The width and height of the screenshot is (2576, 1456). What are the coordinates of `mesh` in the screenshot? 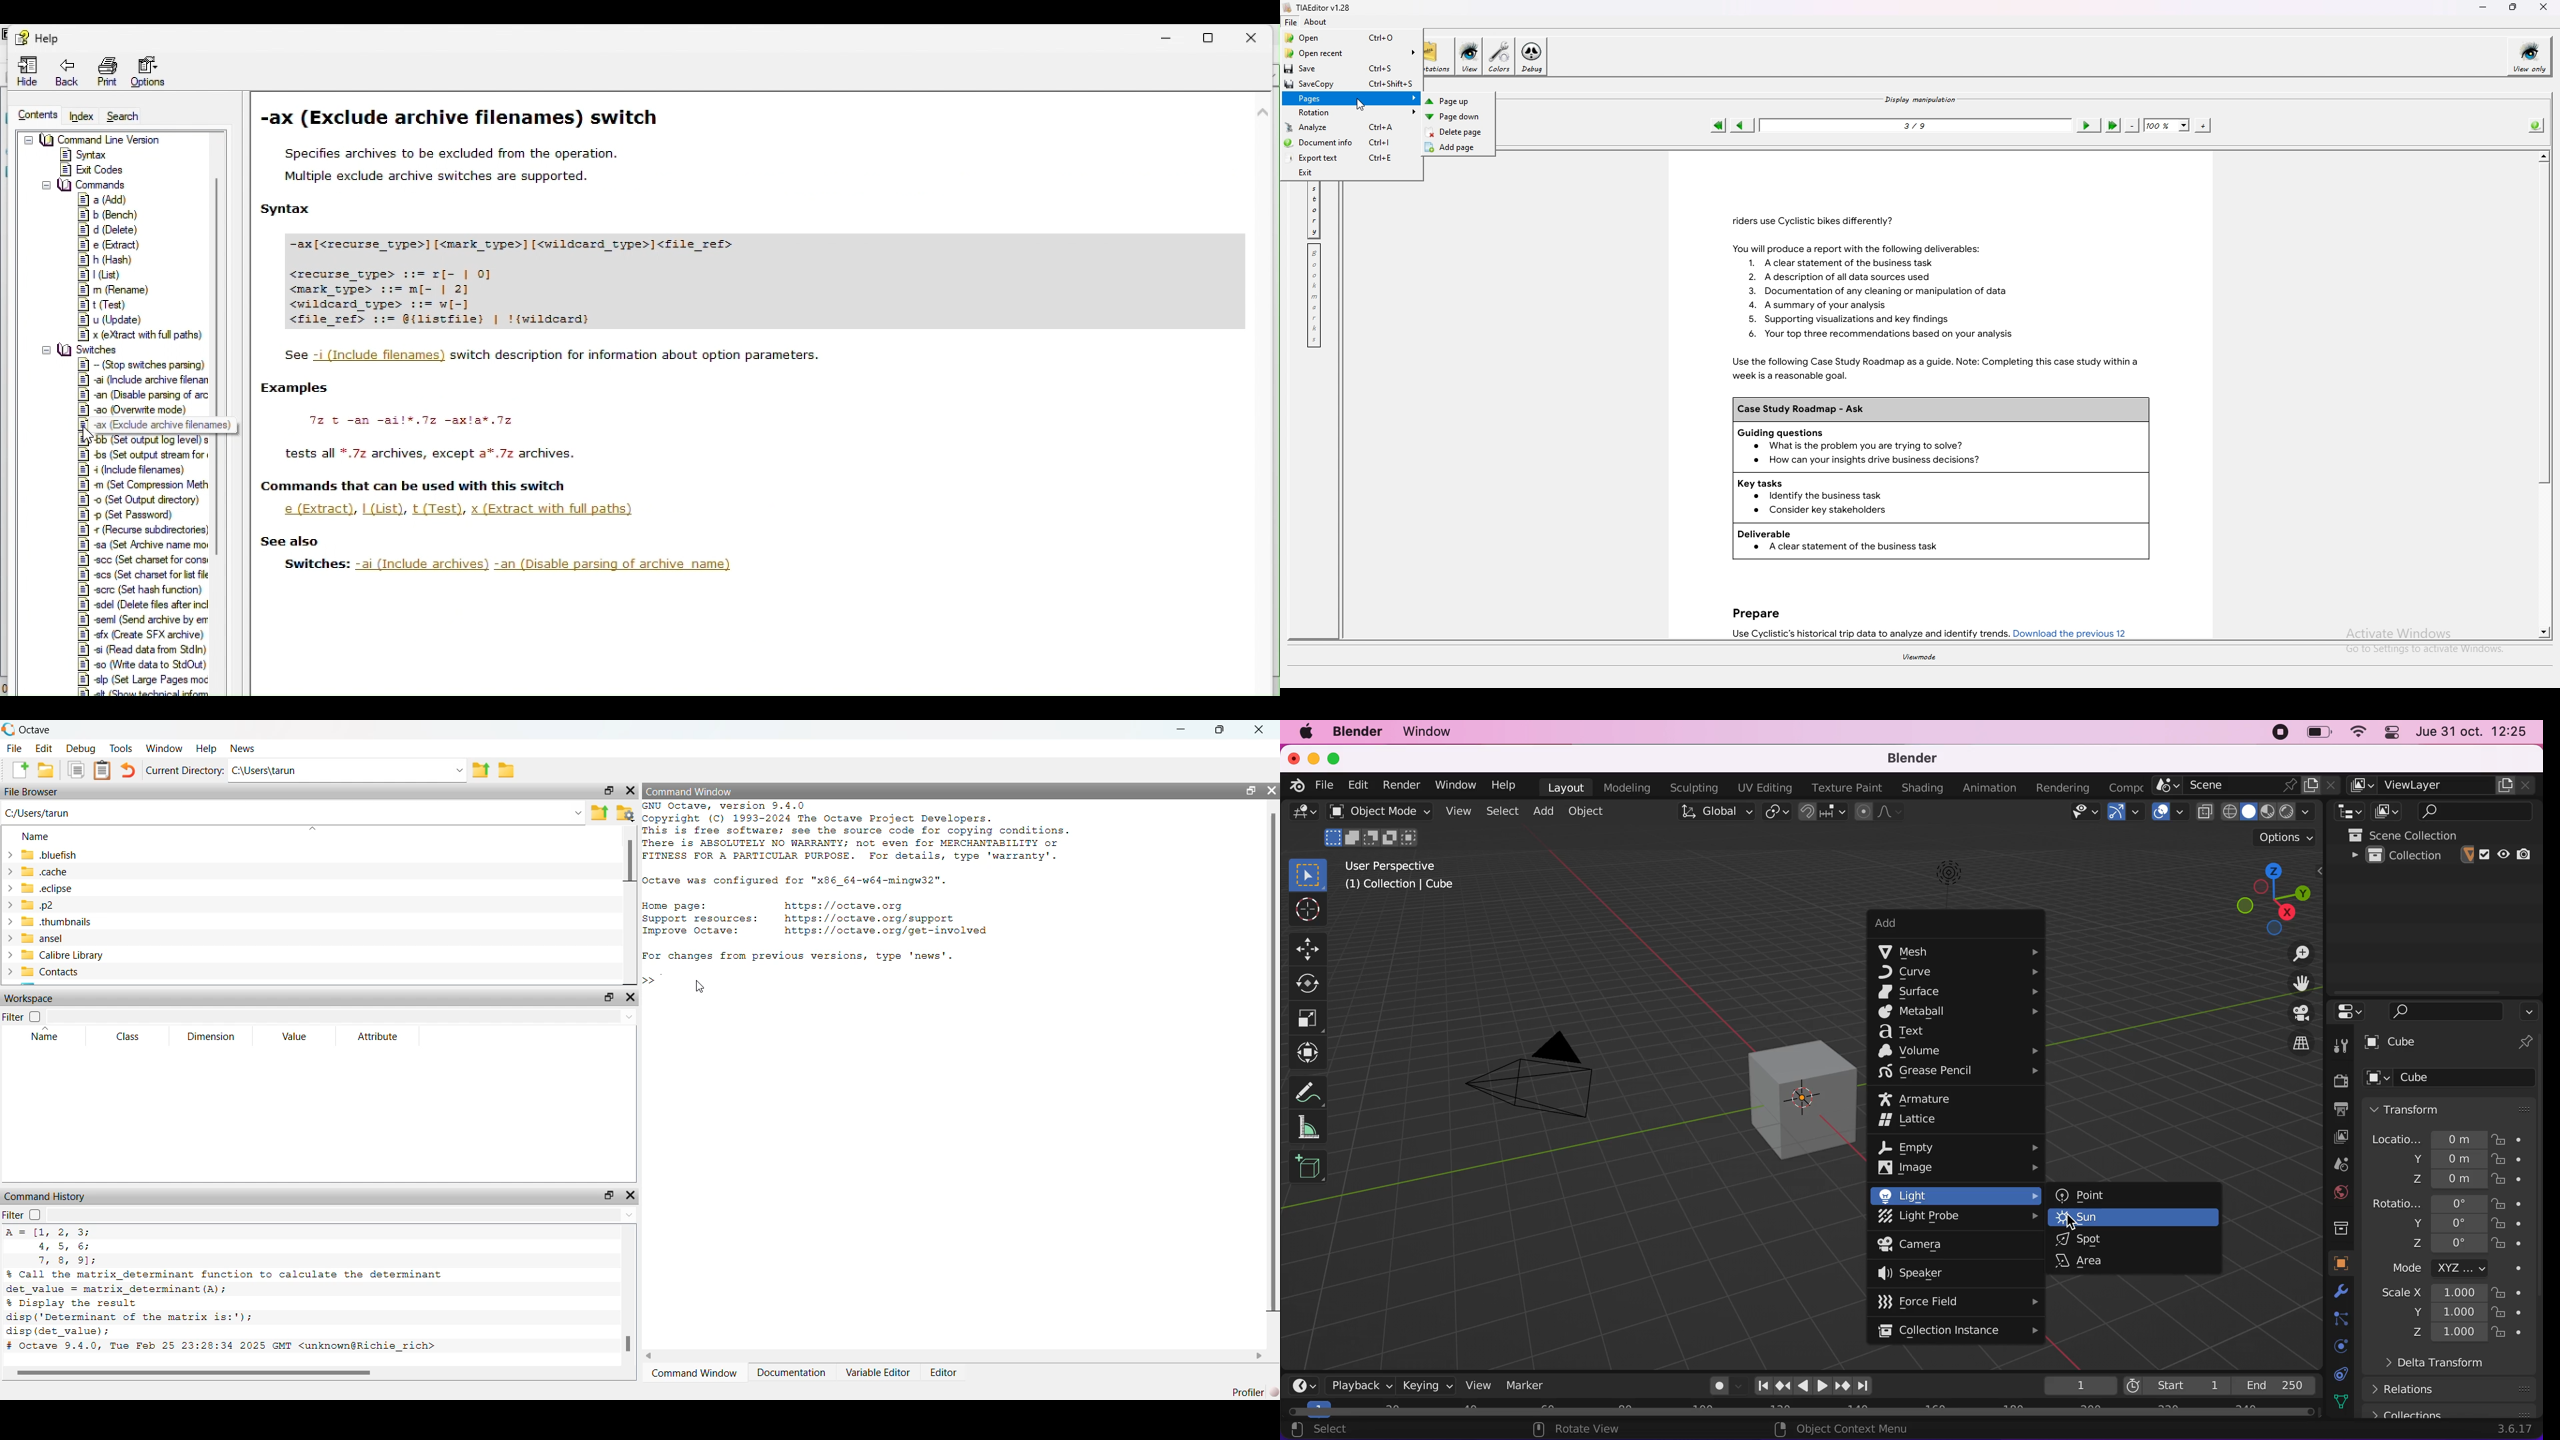 It's located at (1960, 951).